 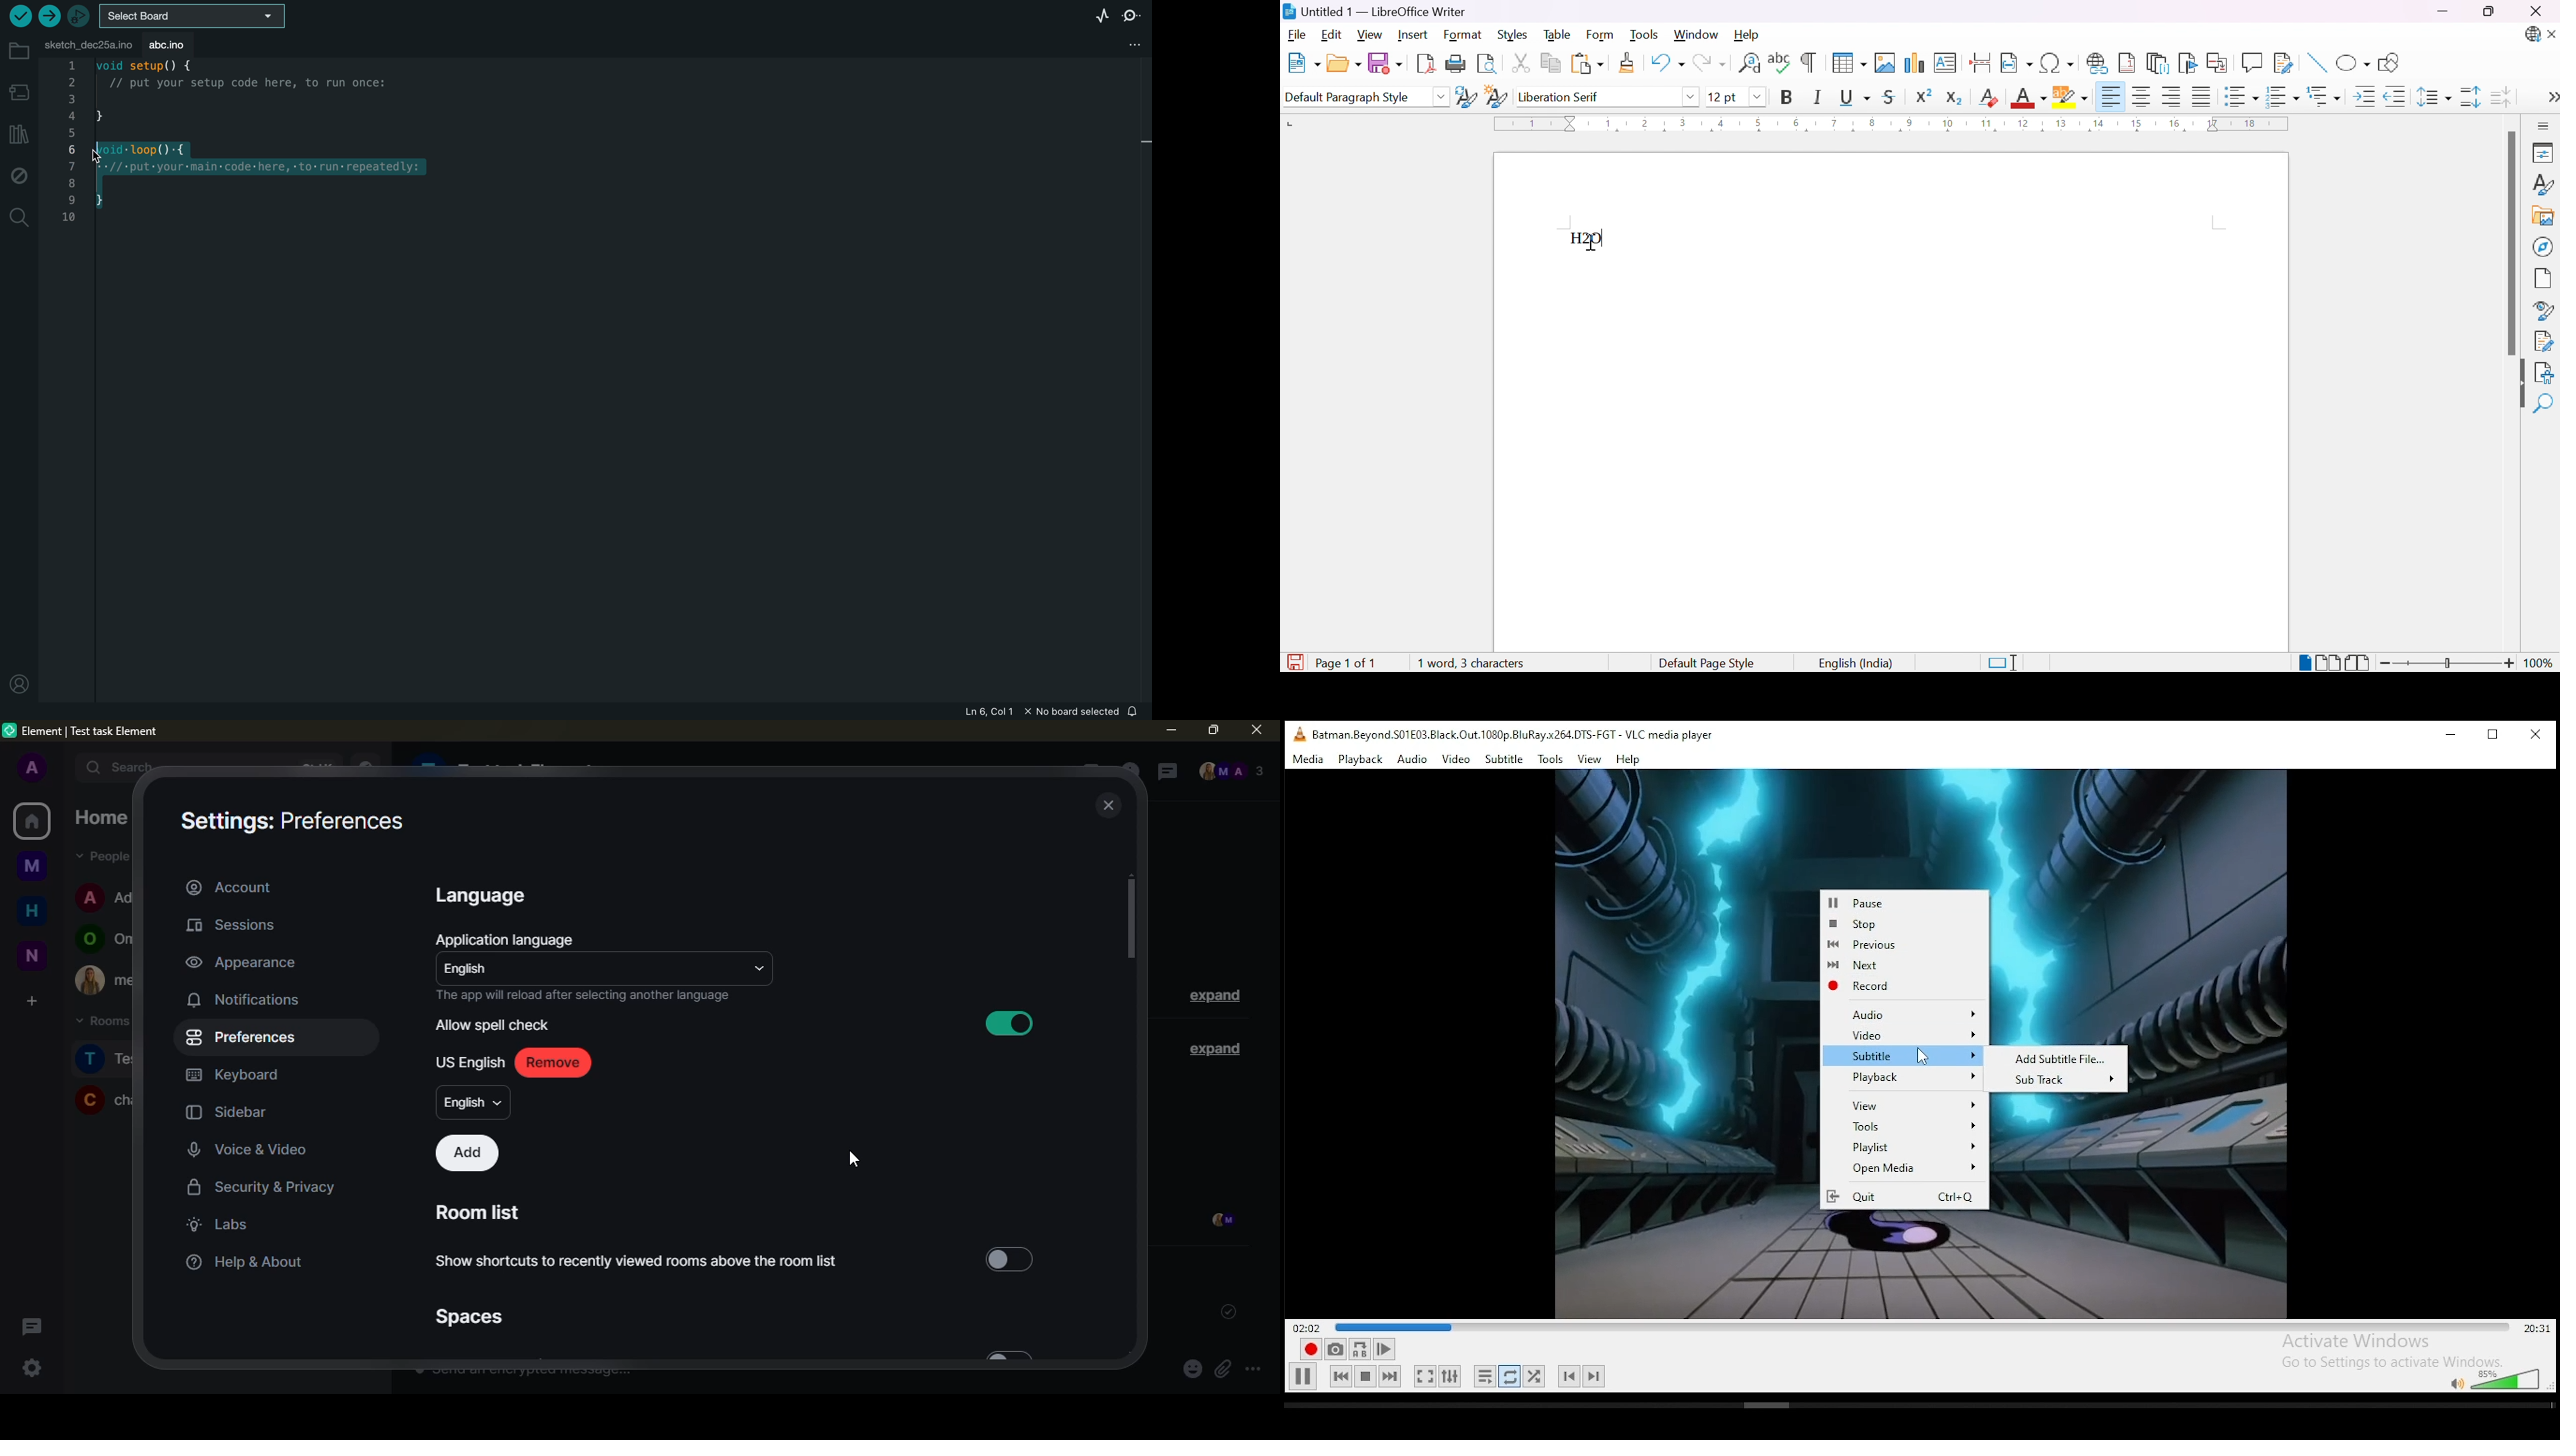 What do you see at coordinates (240, 1263) in the screenshot?
I see `help` at bounding box center [240, 1263].